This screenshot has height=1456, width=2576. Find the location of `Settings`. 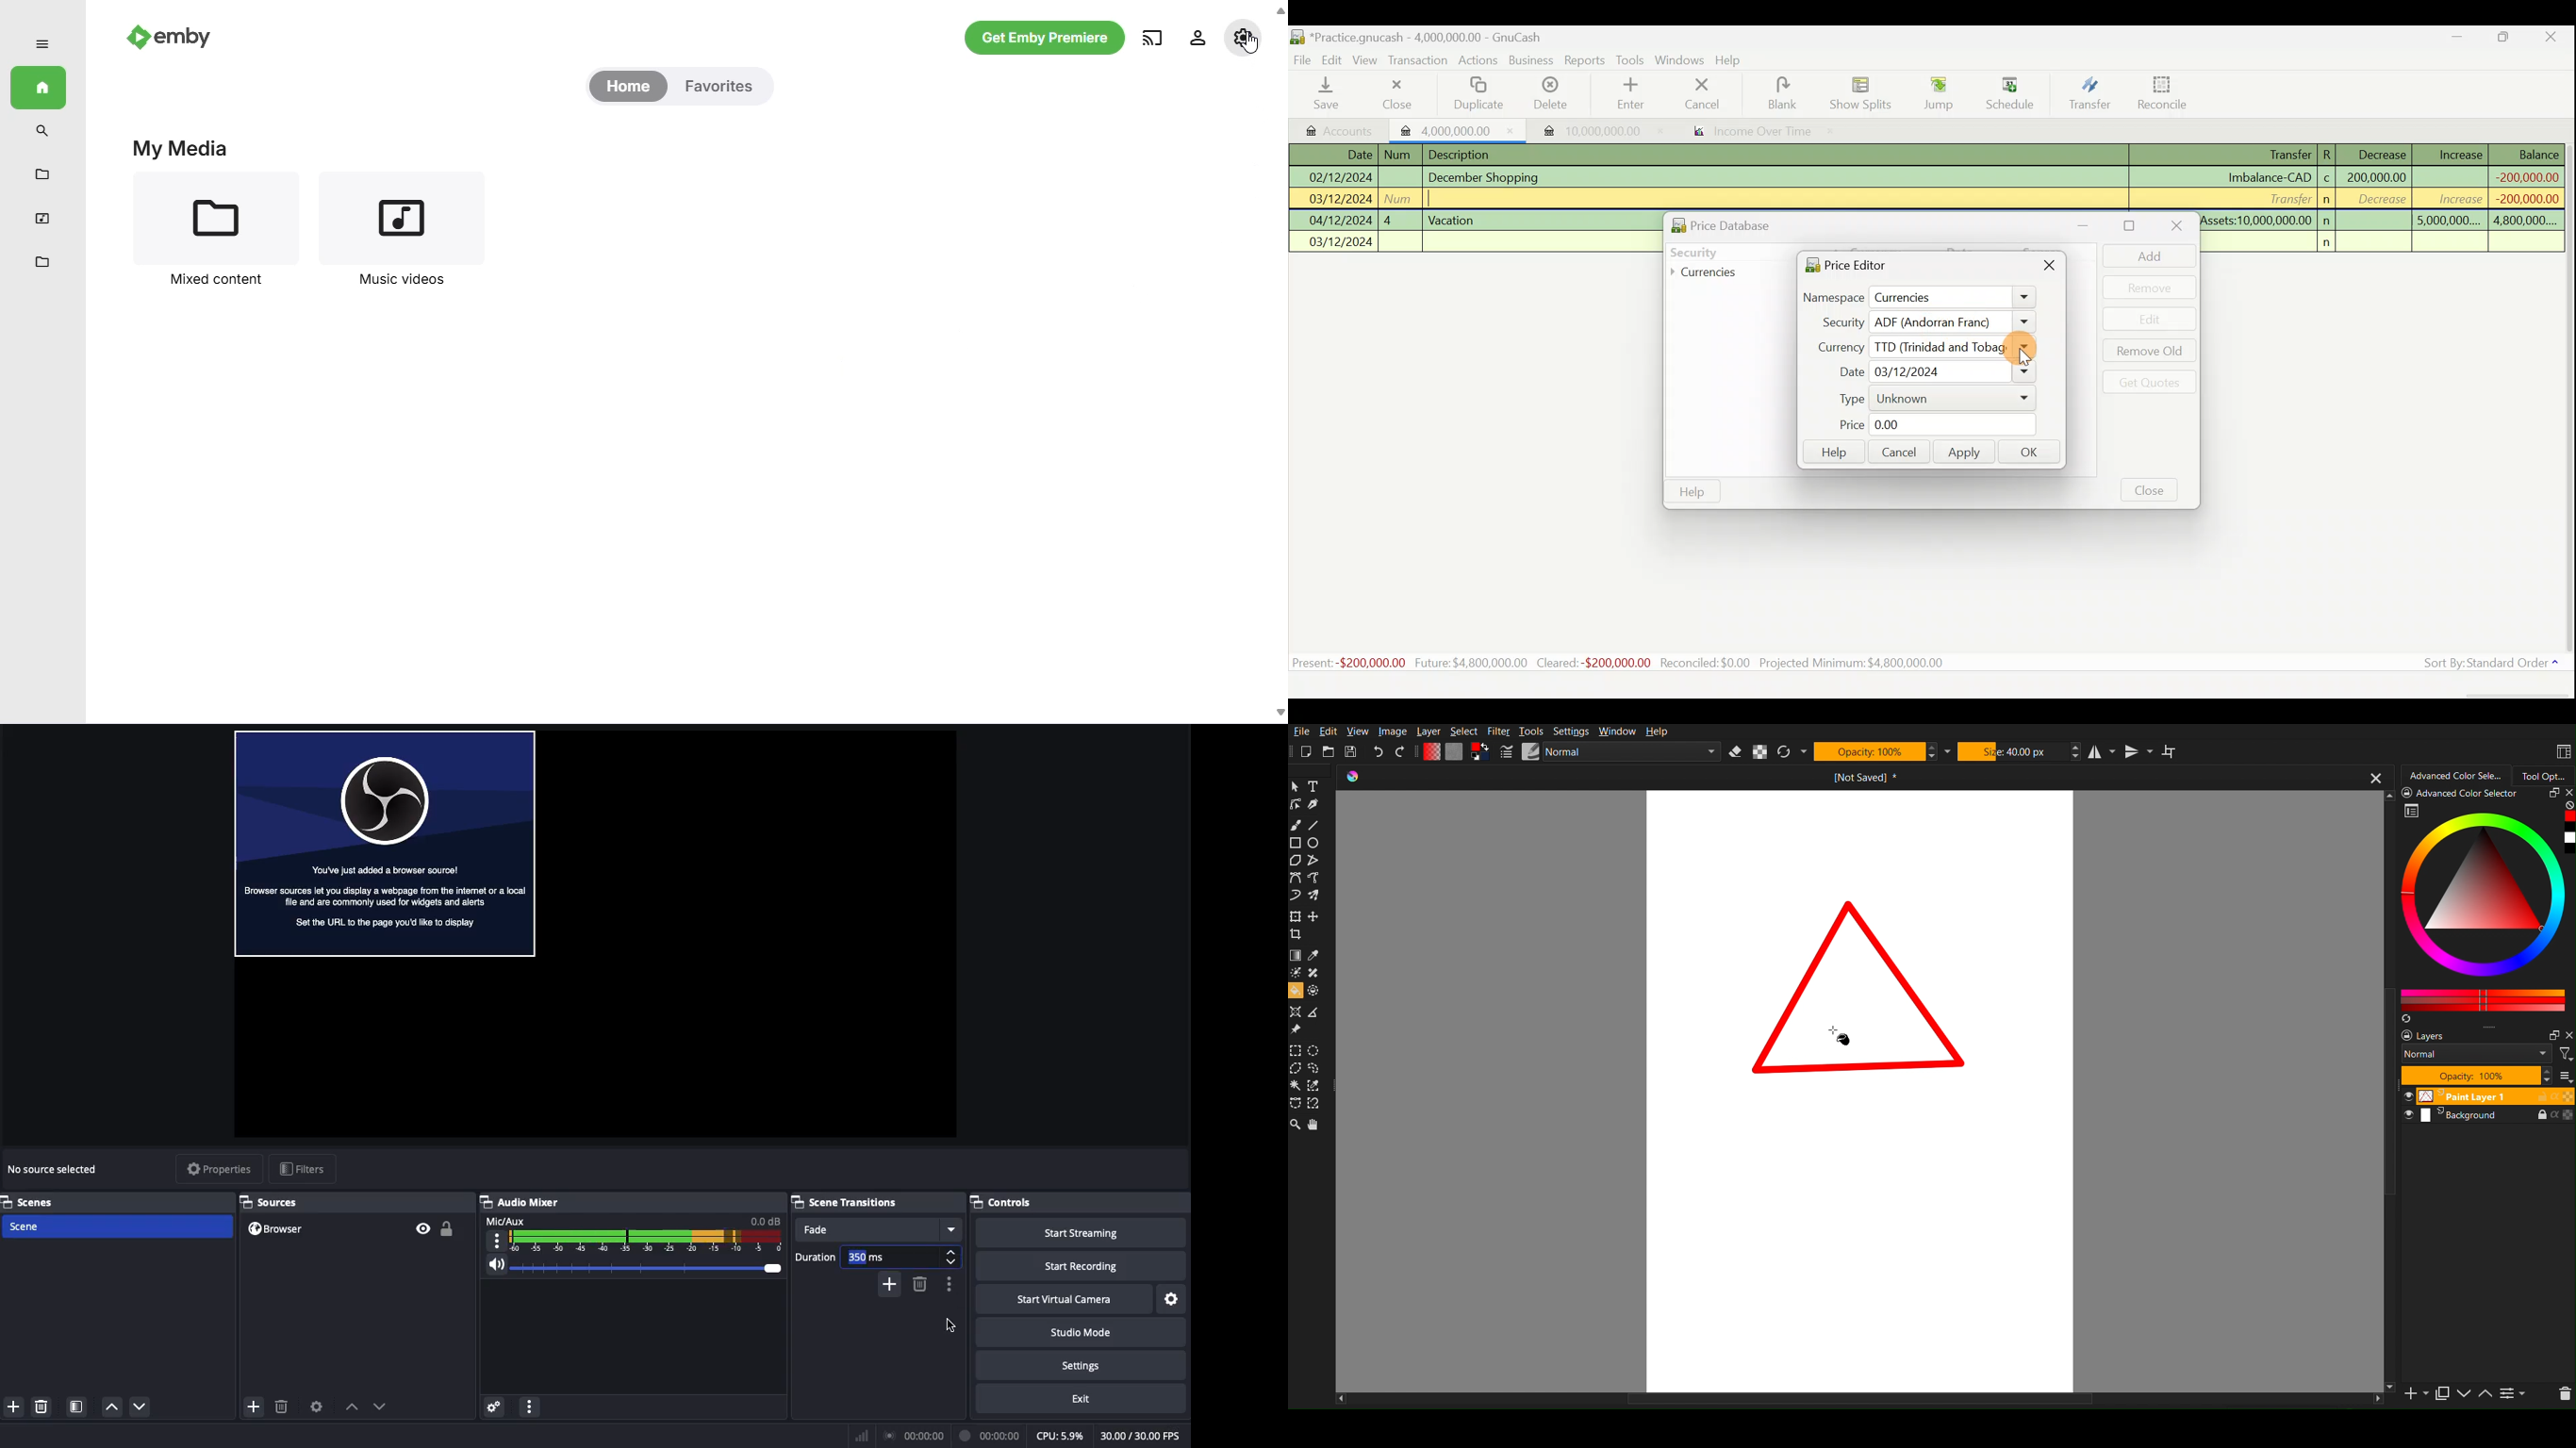

Settings is located at coordinates (1085, 1366).